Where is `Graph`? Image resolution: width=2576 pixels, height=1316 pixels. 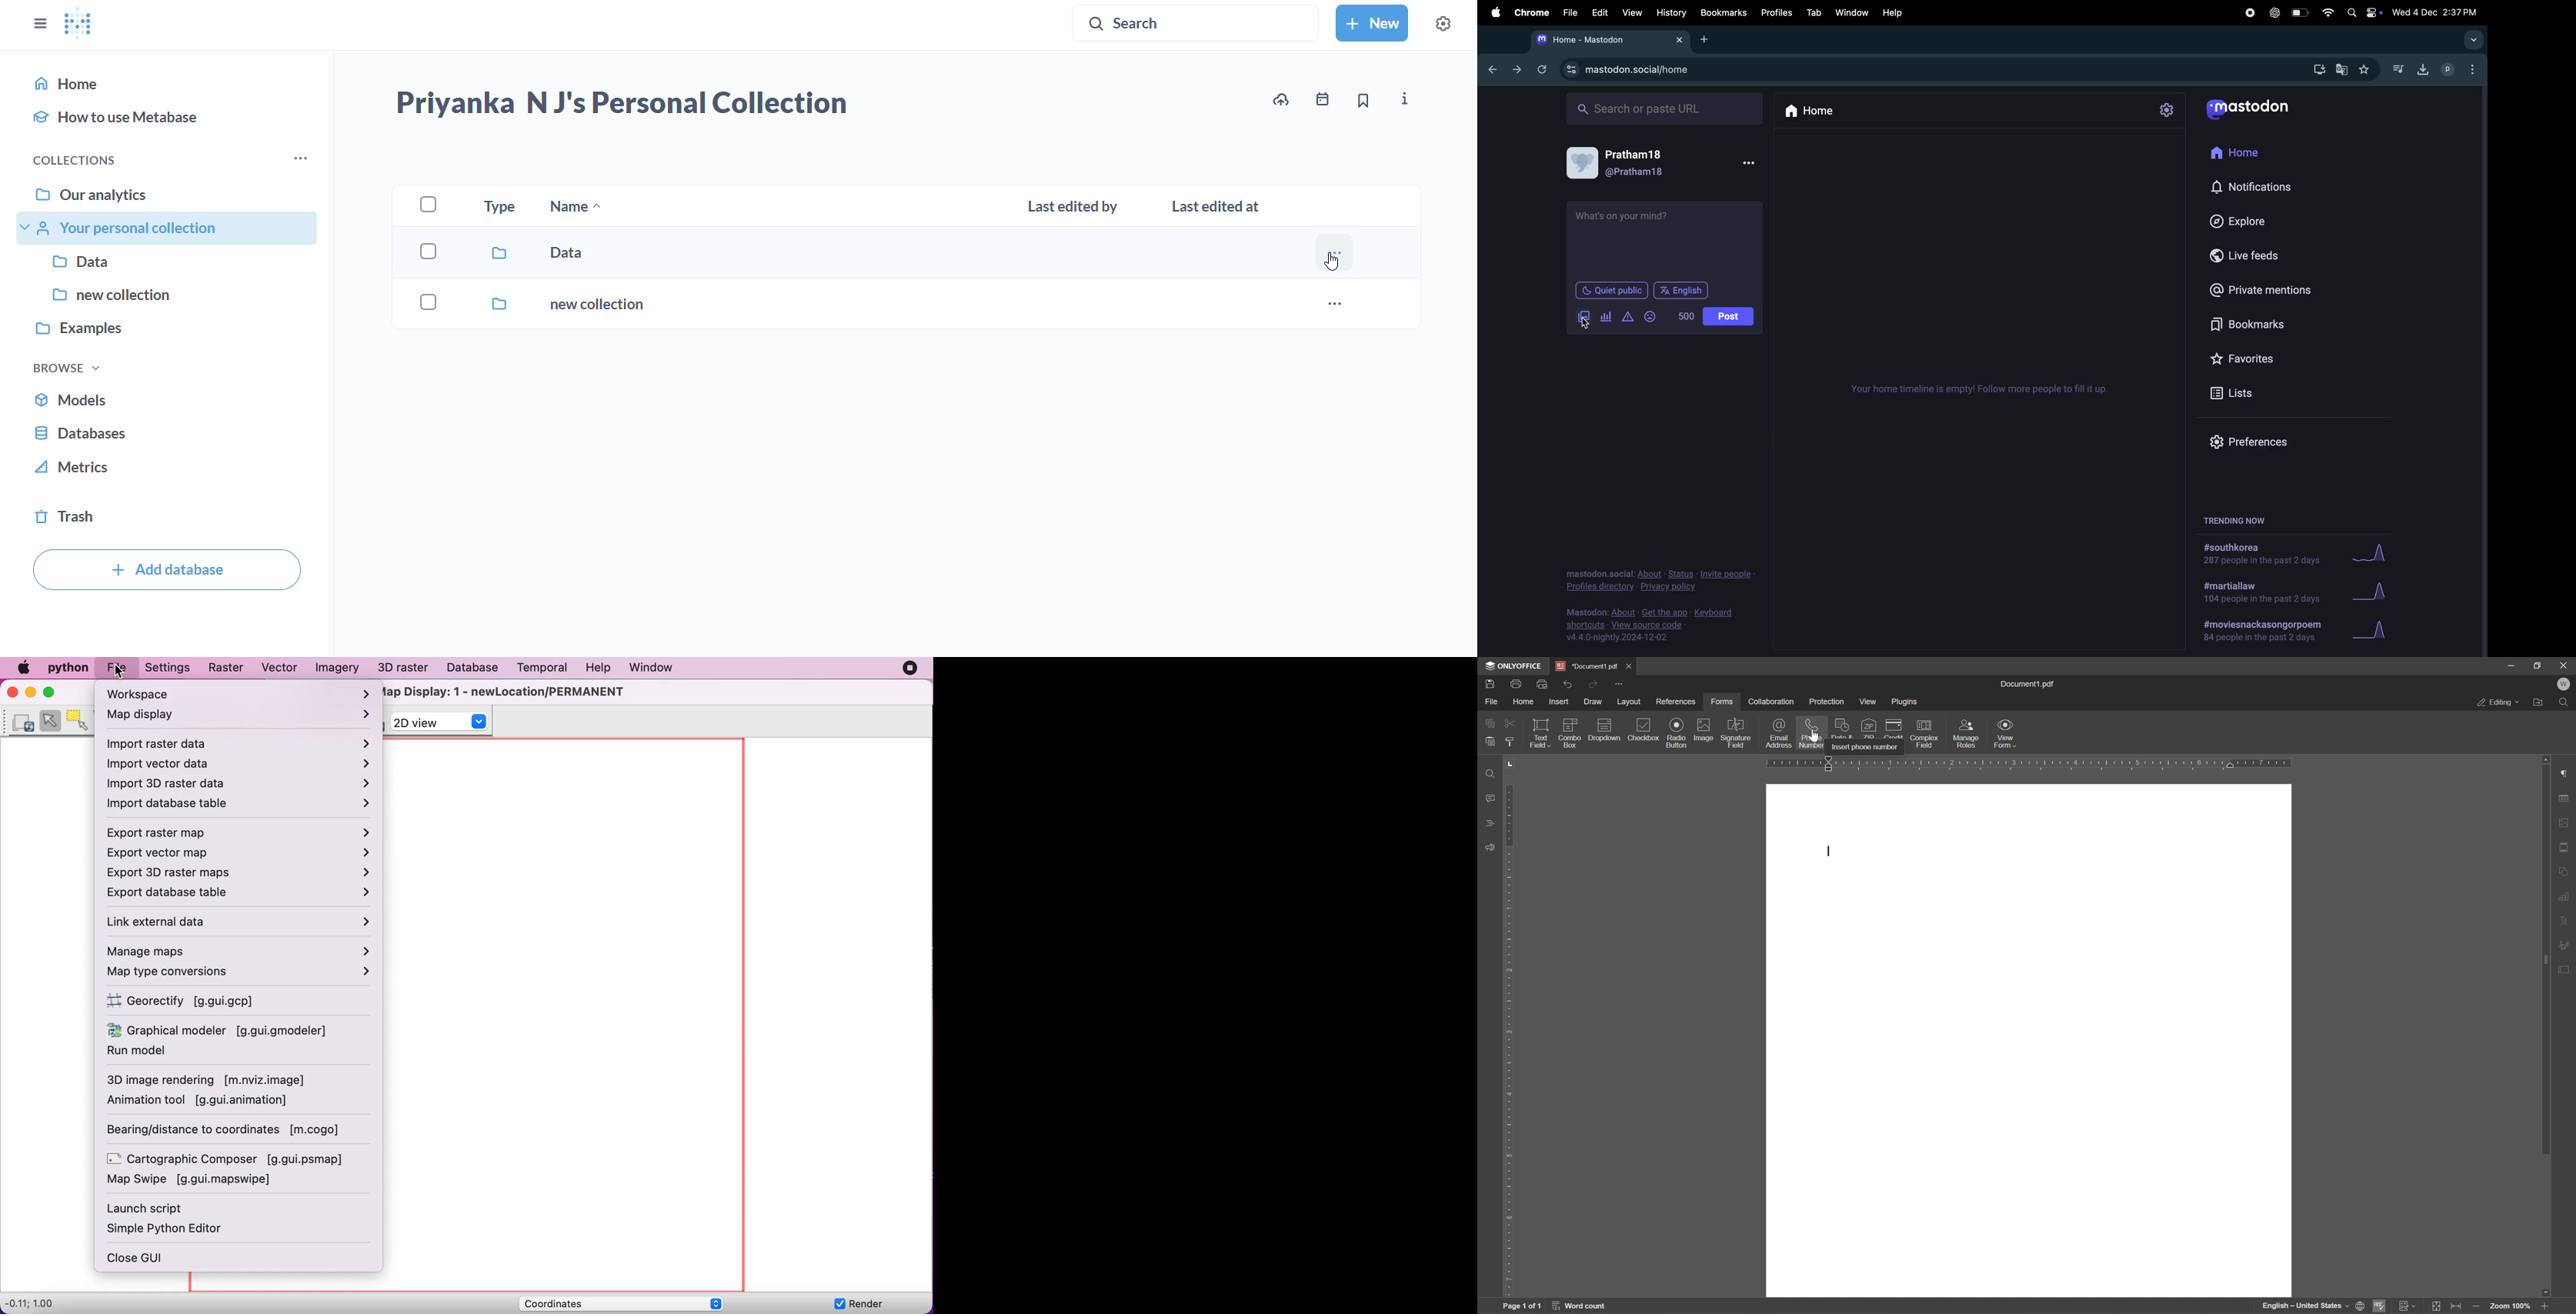
Graph is located at coordinates (2374, 631).